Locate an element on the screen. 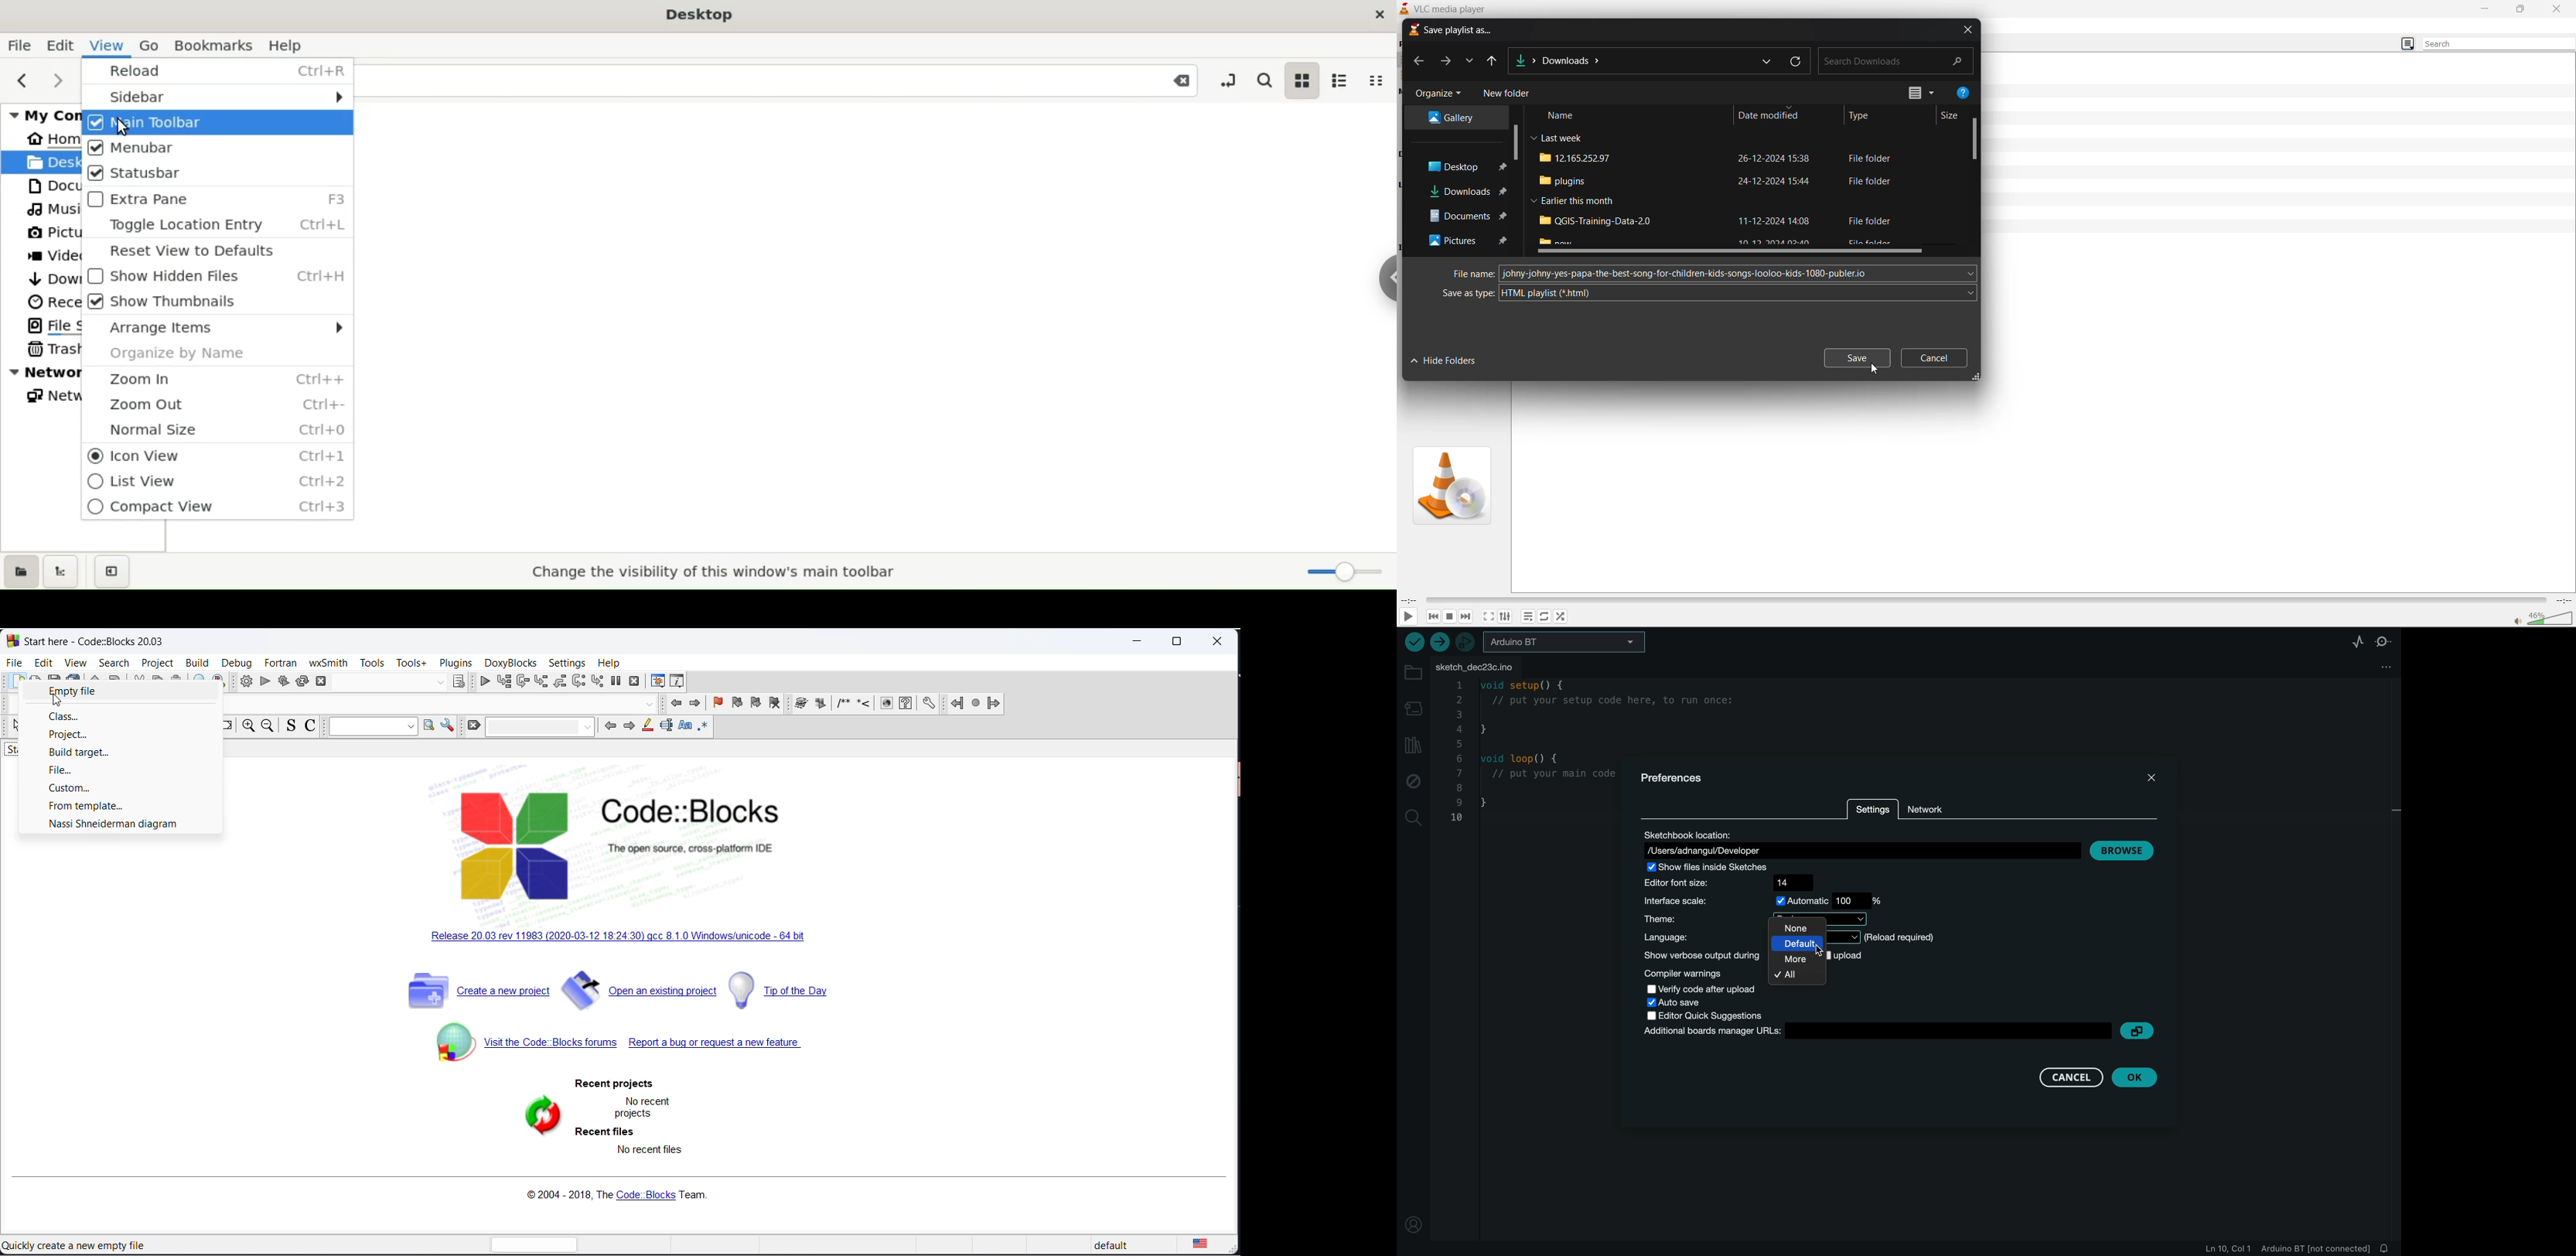 The height and width of the screenshot is (1260, 2576). previous is located at coordinates (1430, 616).